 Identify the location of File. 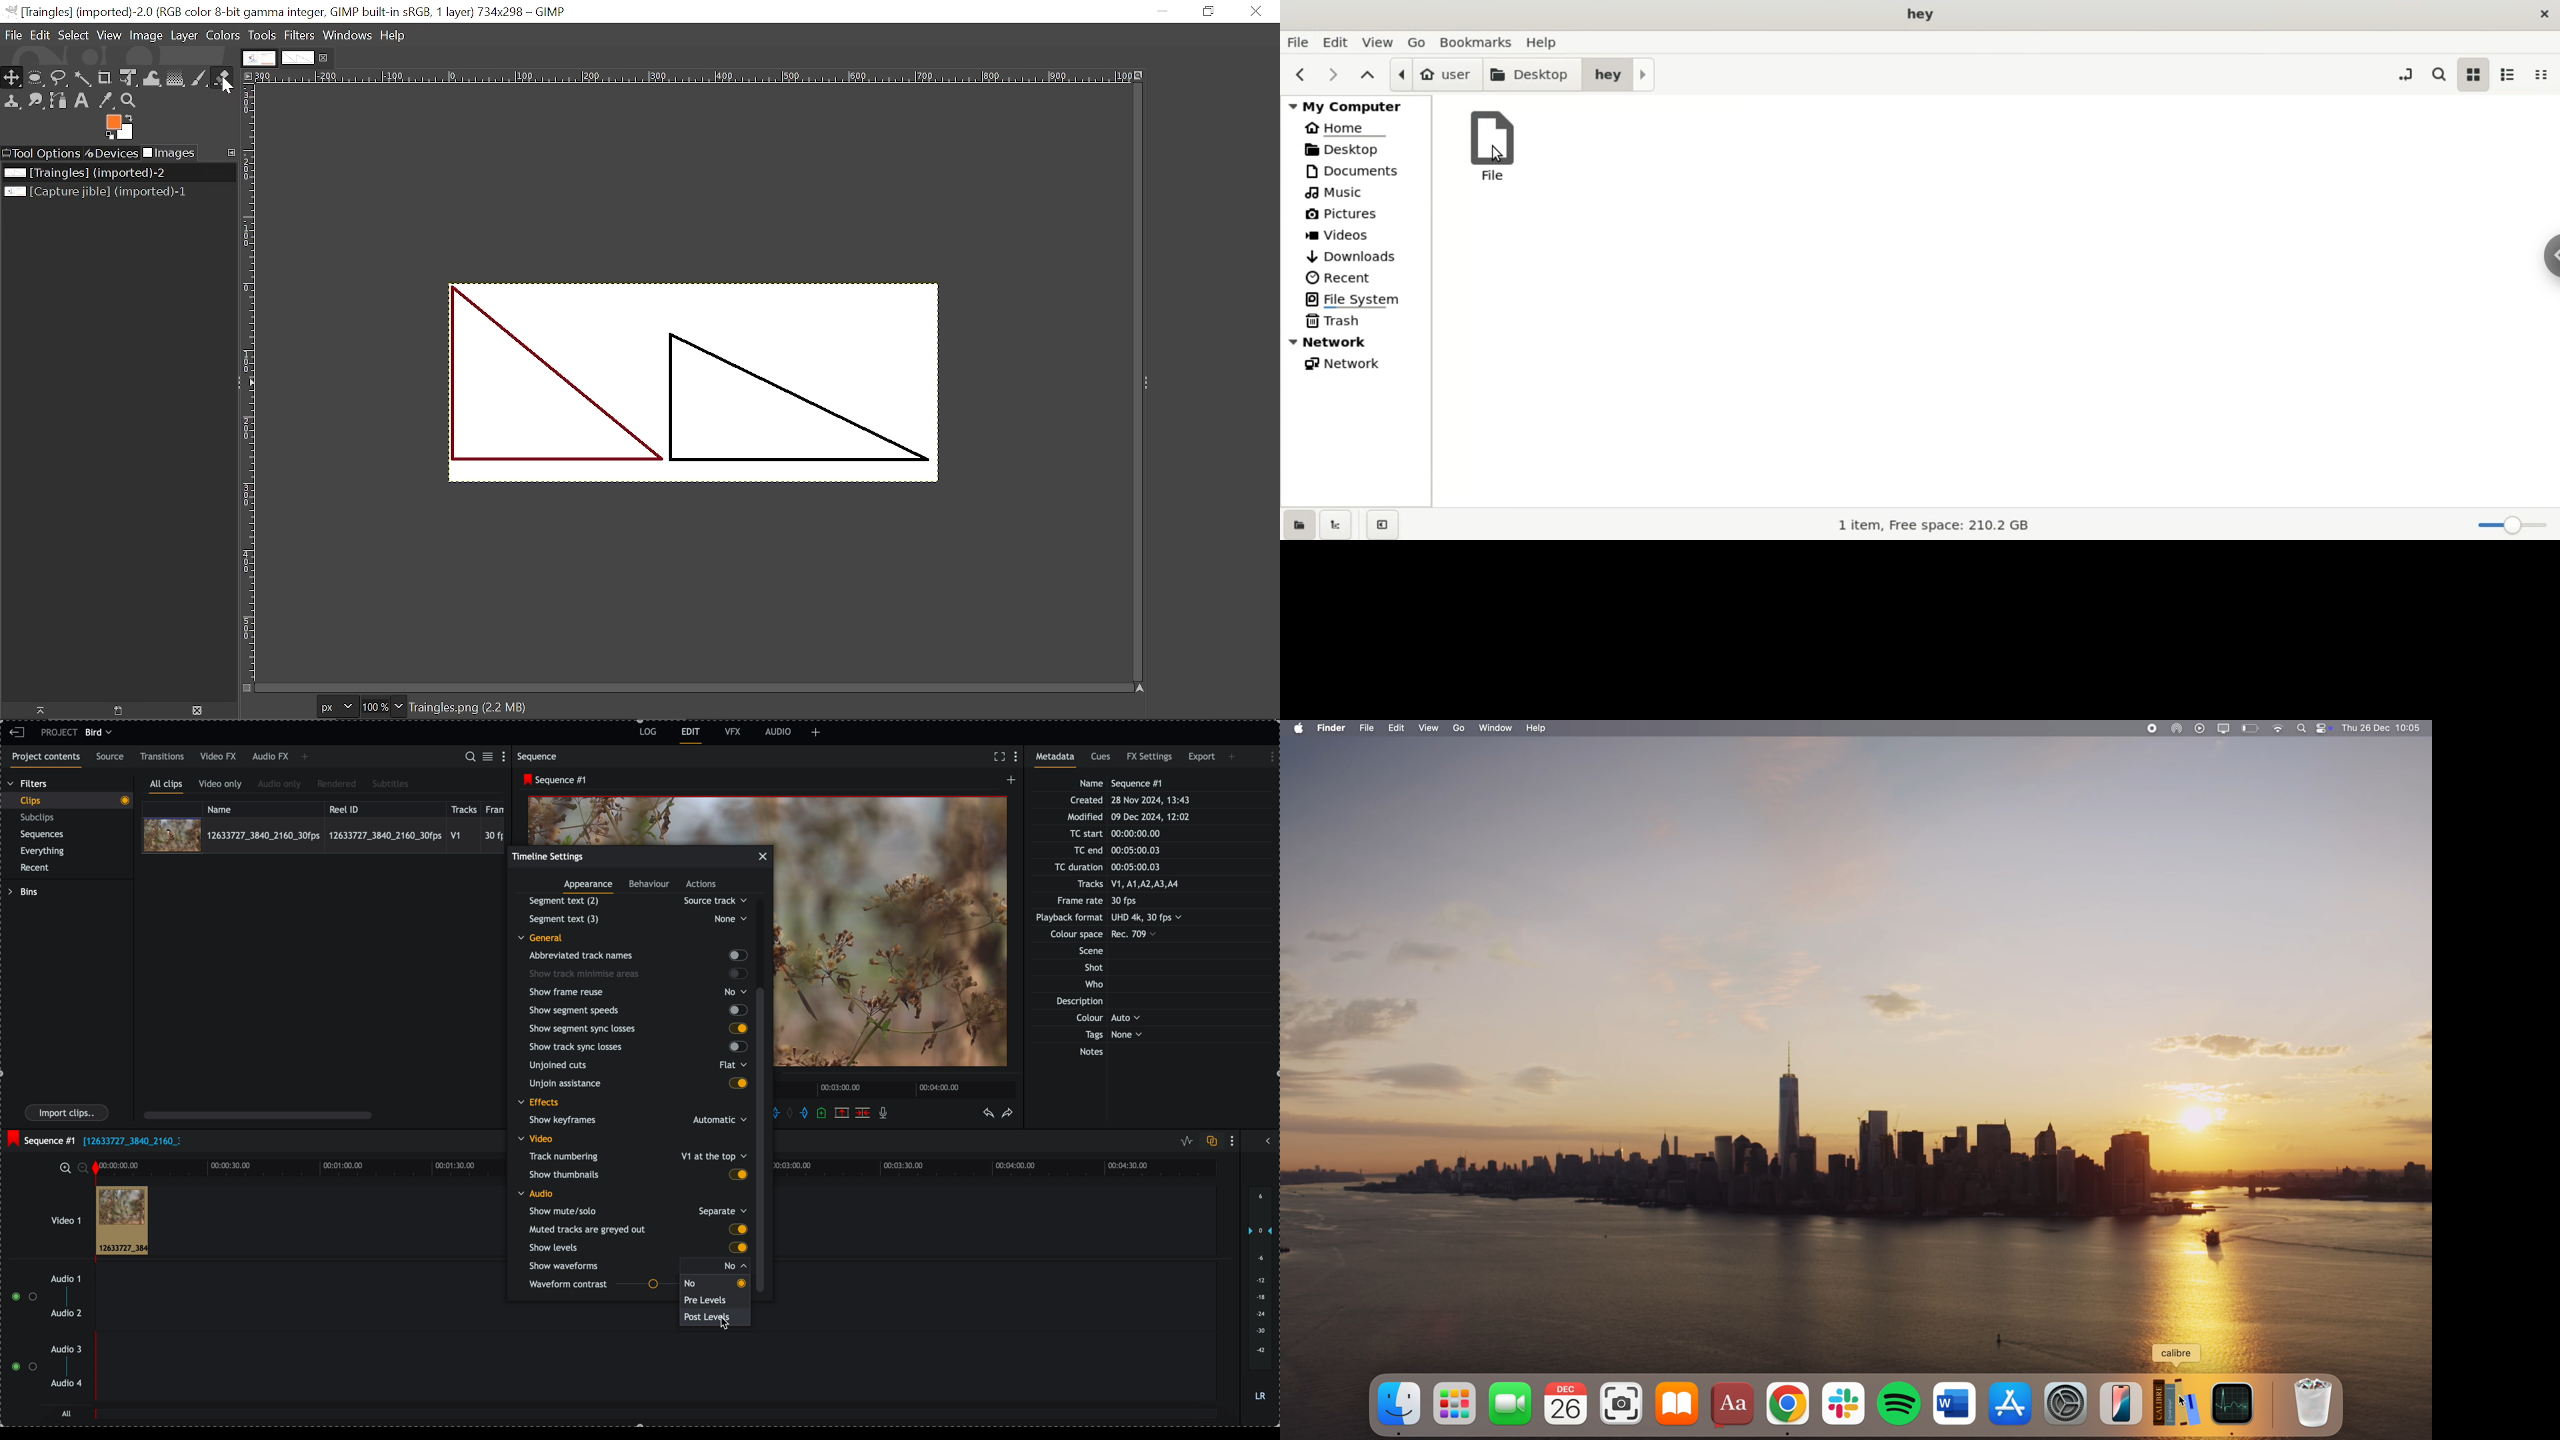
(12, 34).